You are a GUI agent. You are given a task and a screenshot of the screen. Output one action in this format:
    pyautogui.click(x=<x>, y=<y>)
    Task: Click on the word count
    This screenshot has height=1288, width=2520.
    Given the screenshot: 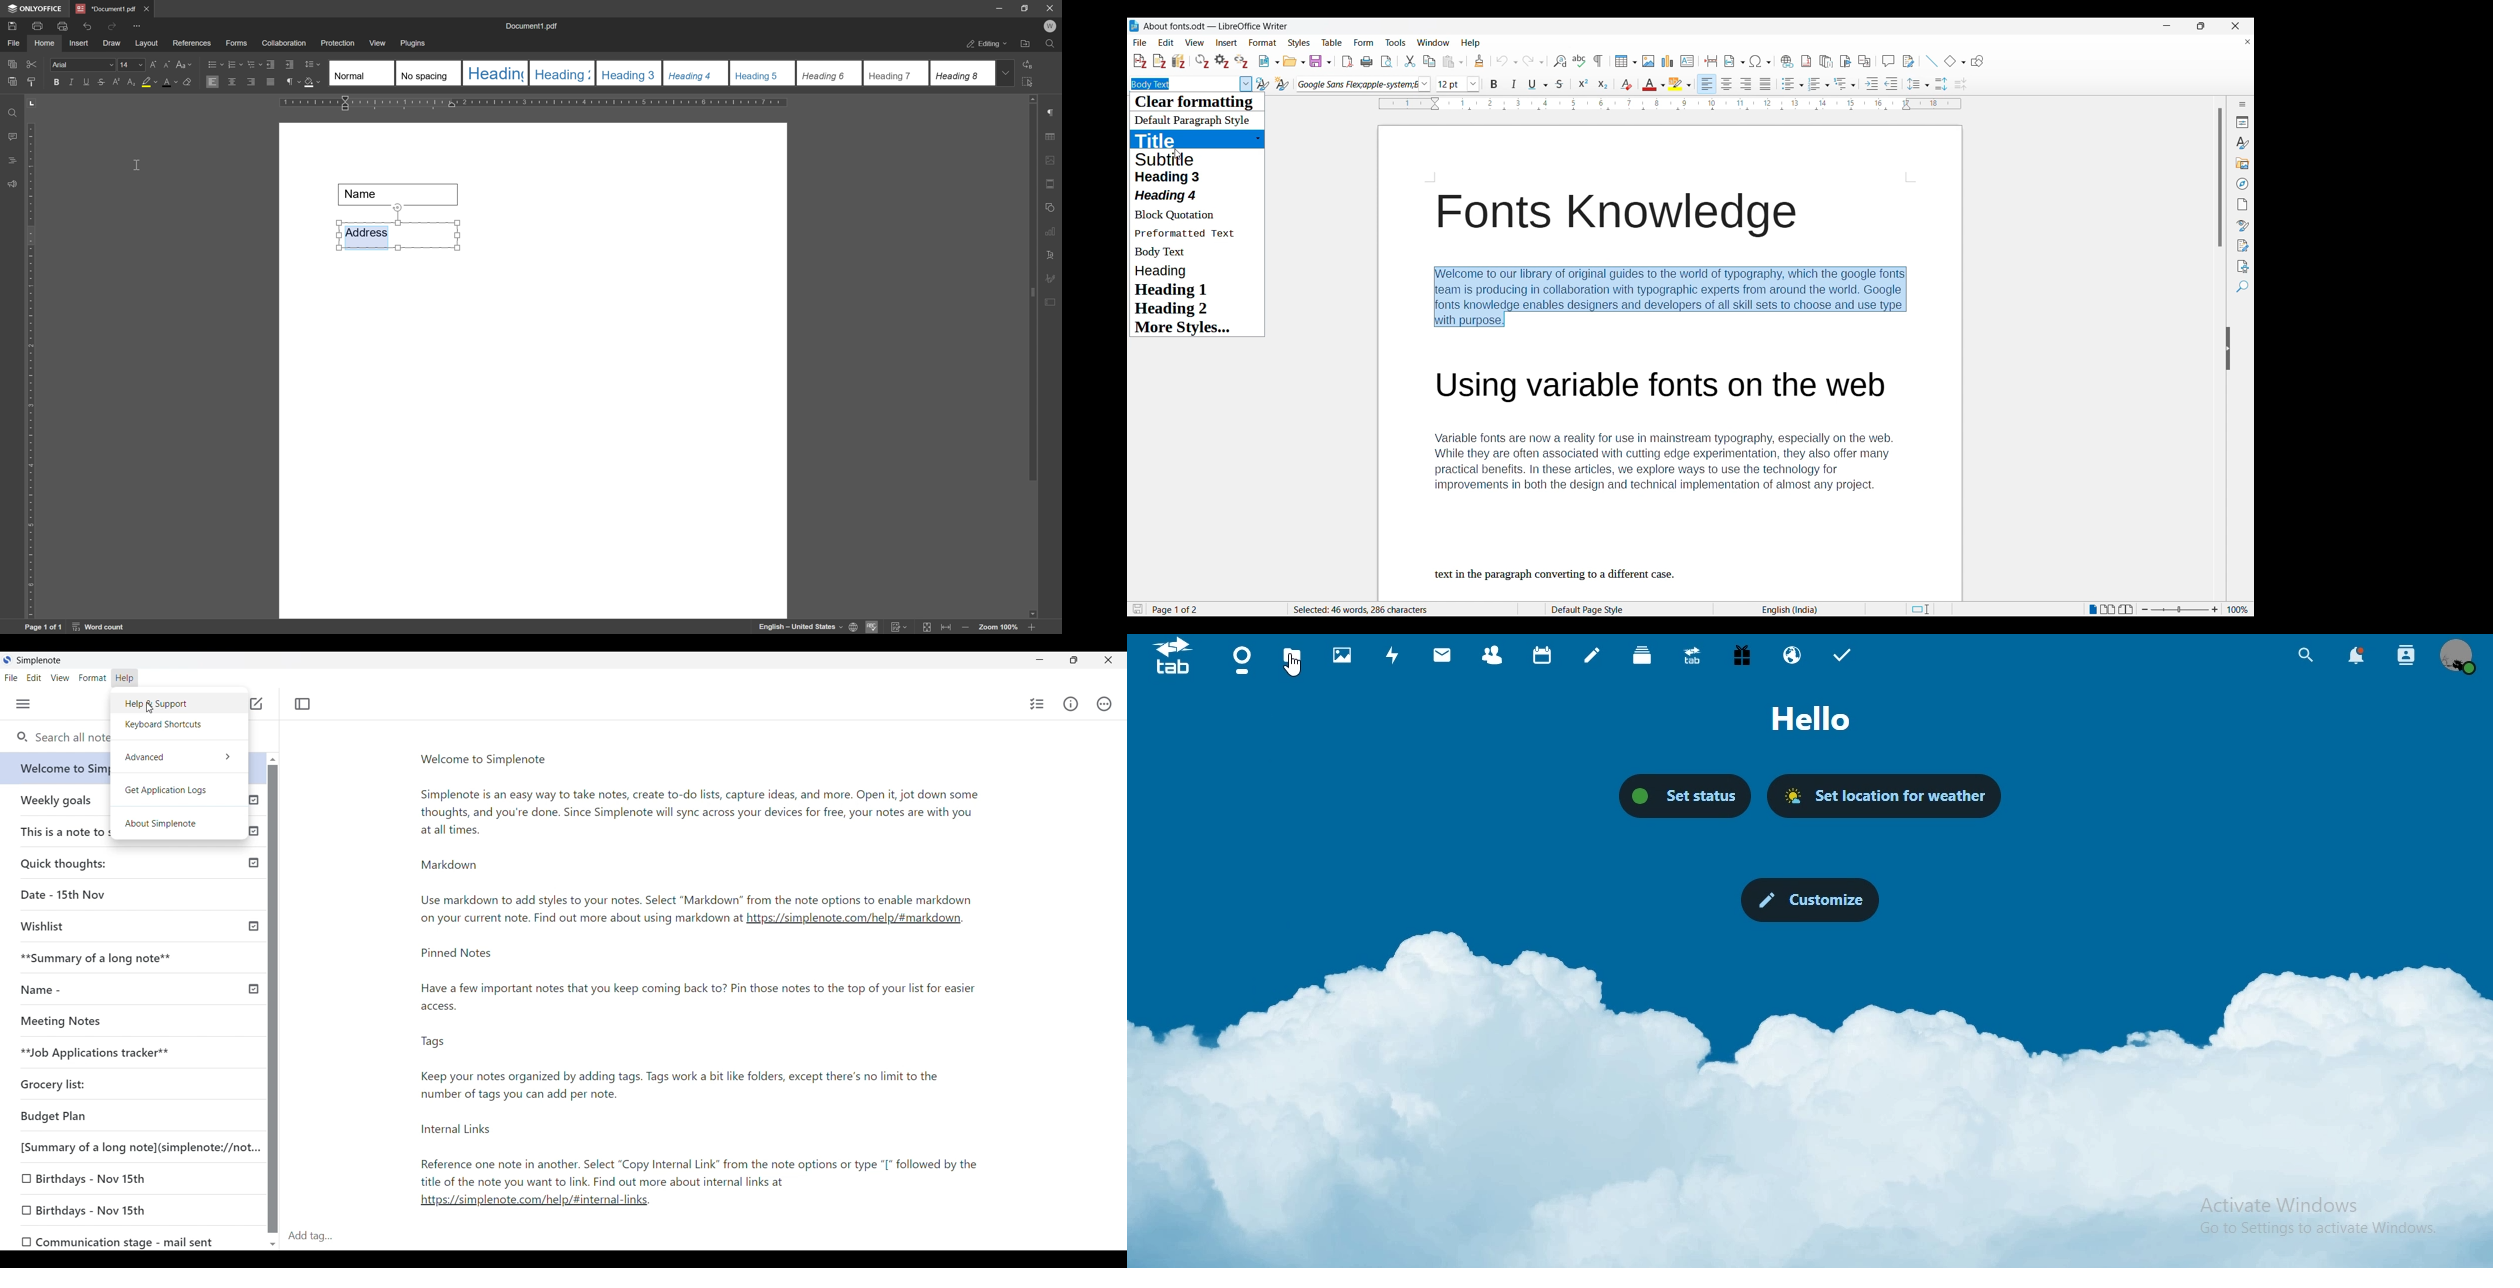 What is the action you would take?
    pyautogui.click(x=101, y=627)
    